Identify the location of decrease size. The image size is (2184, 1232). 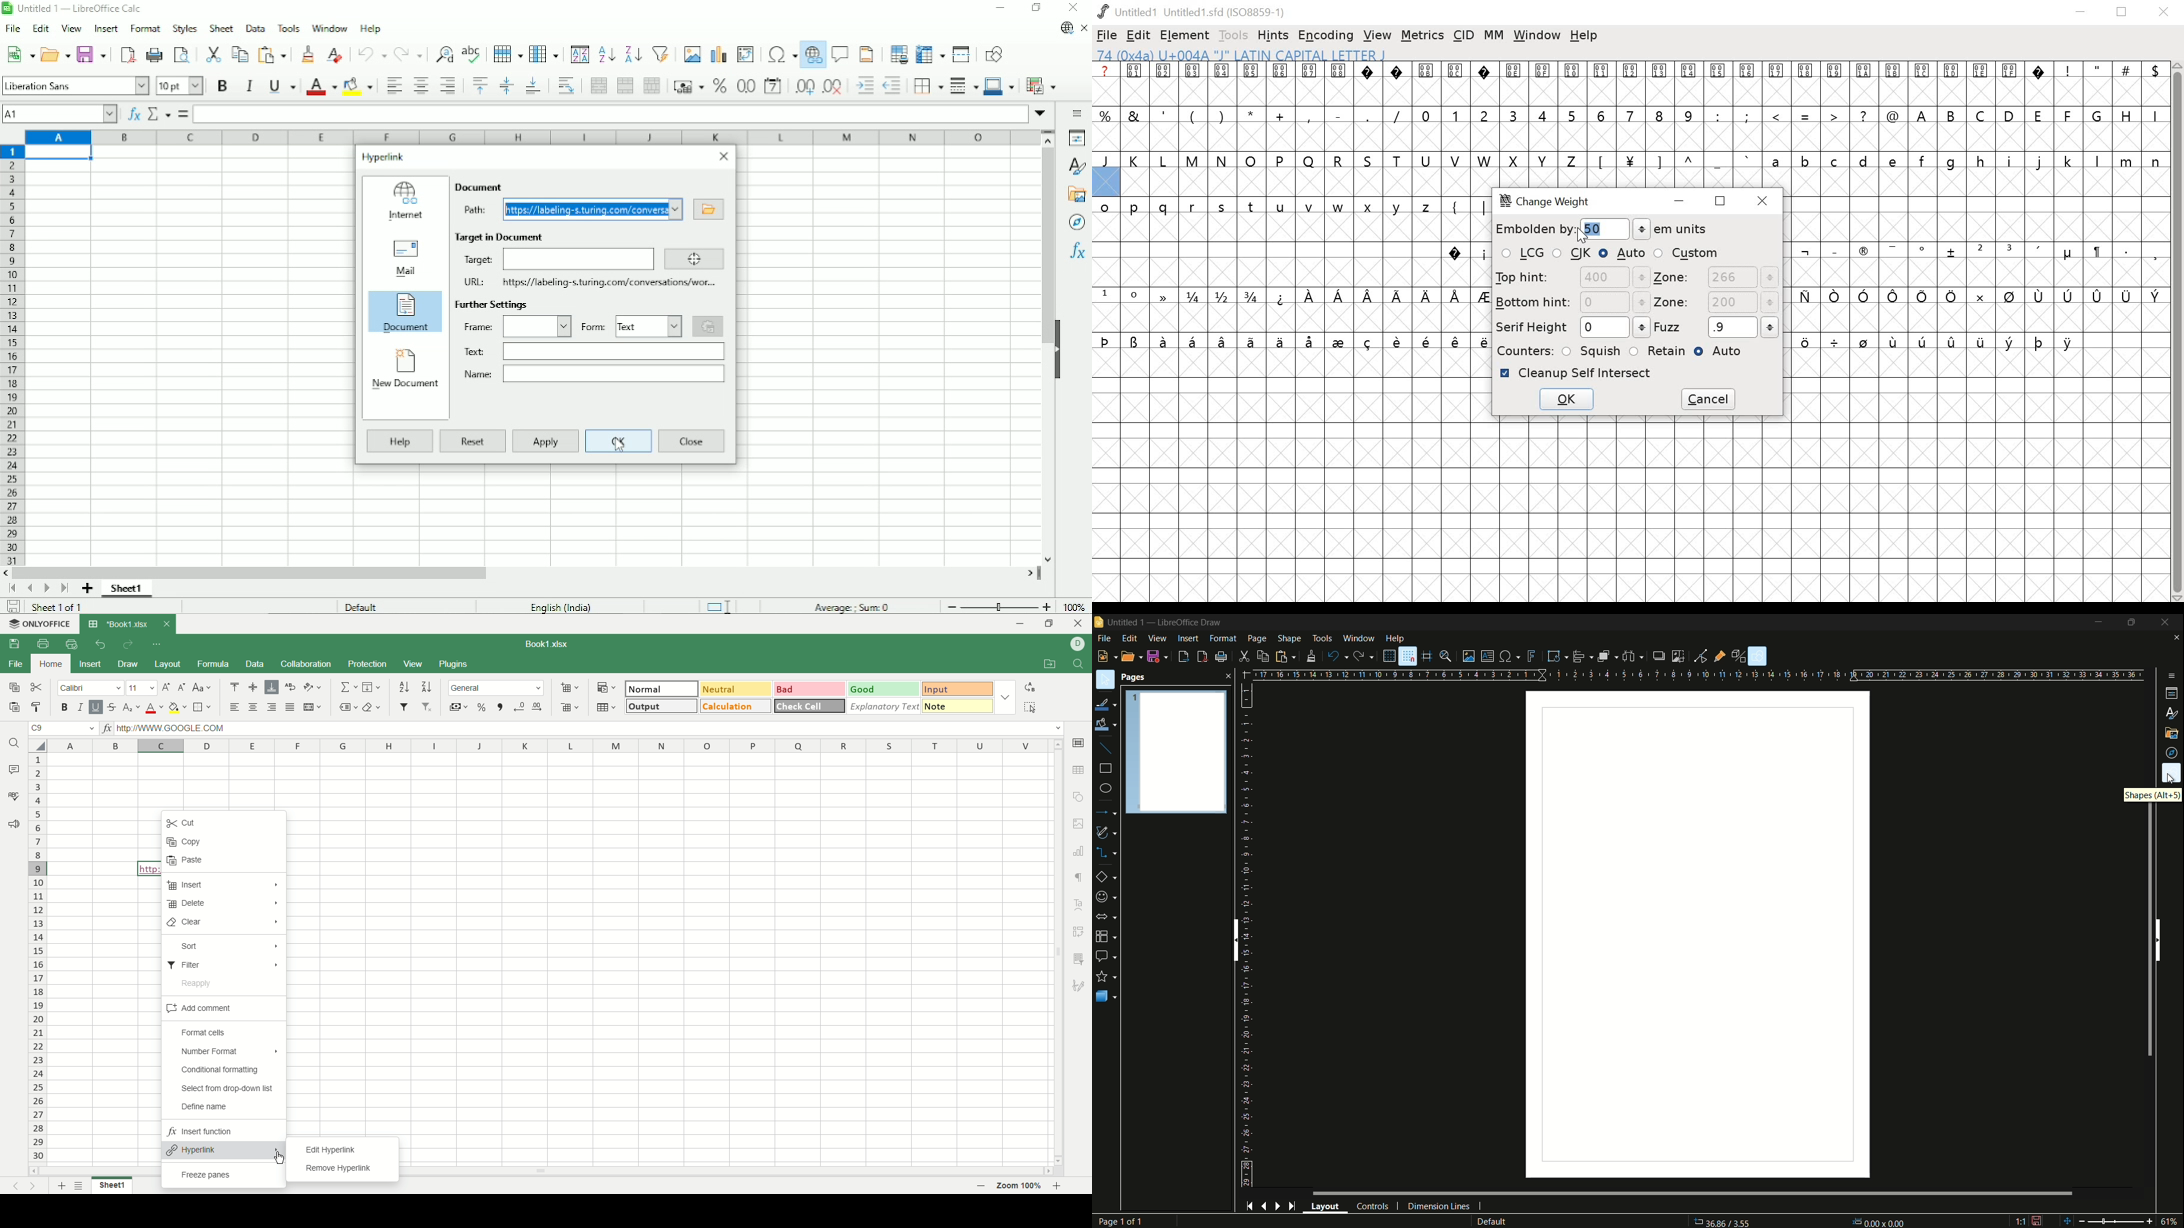
(183, 688).